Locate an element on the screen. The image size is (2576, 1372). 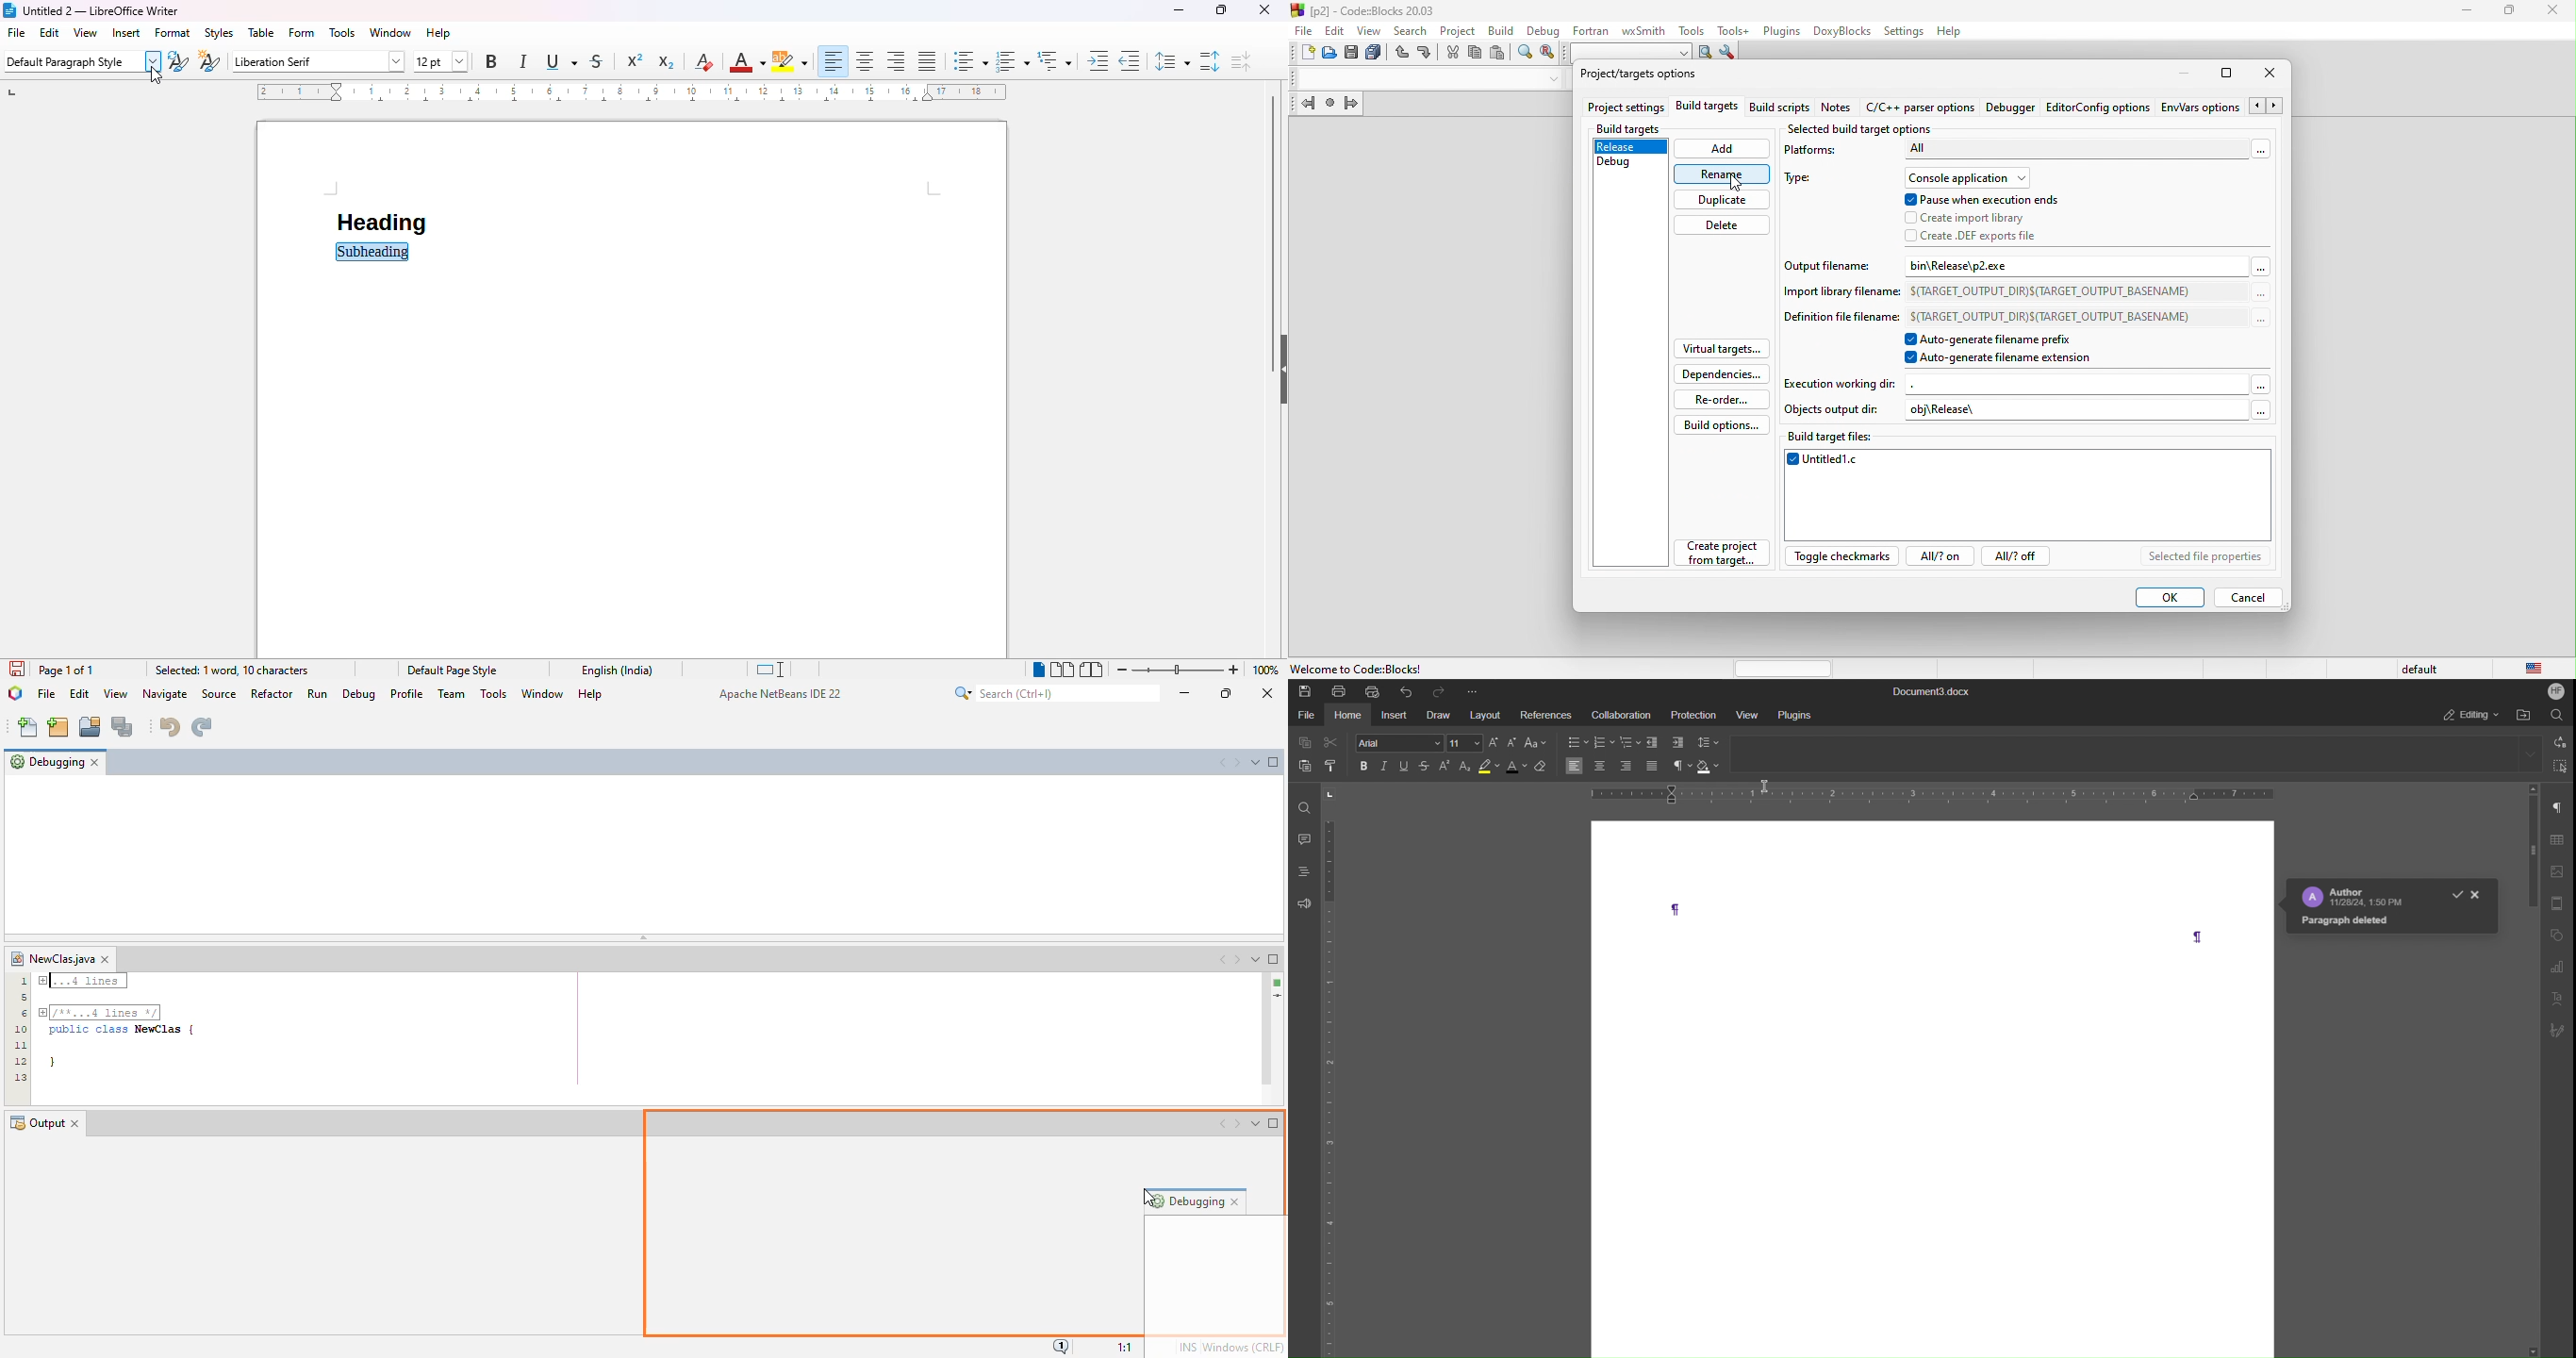
zoom out is located at coordinates (1122, 669).